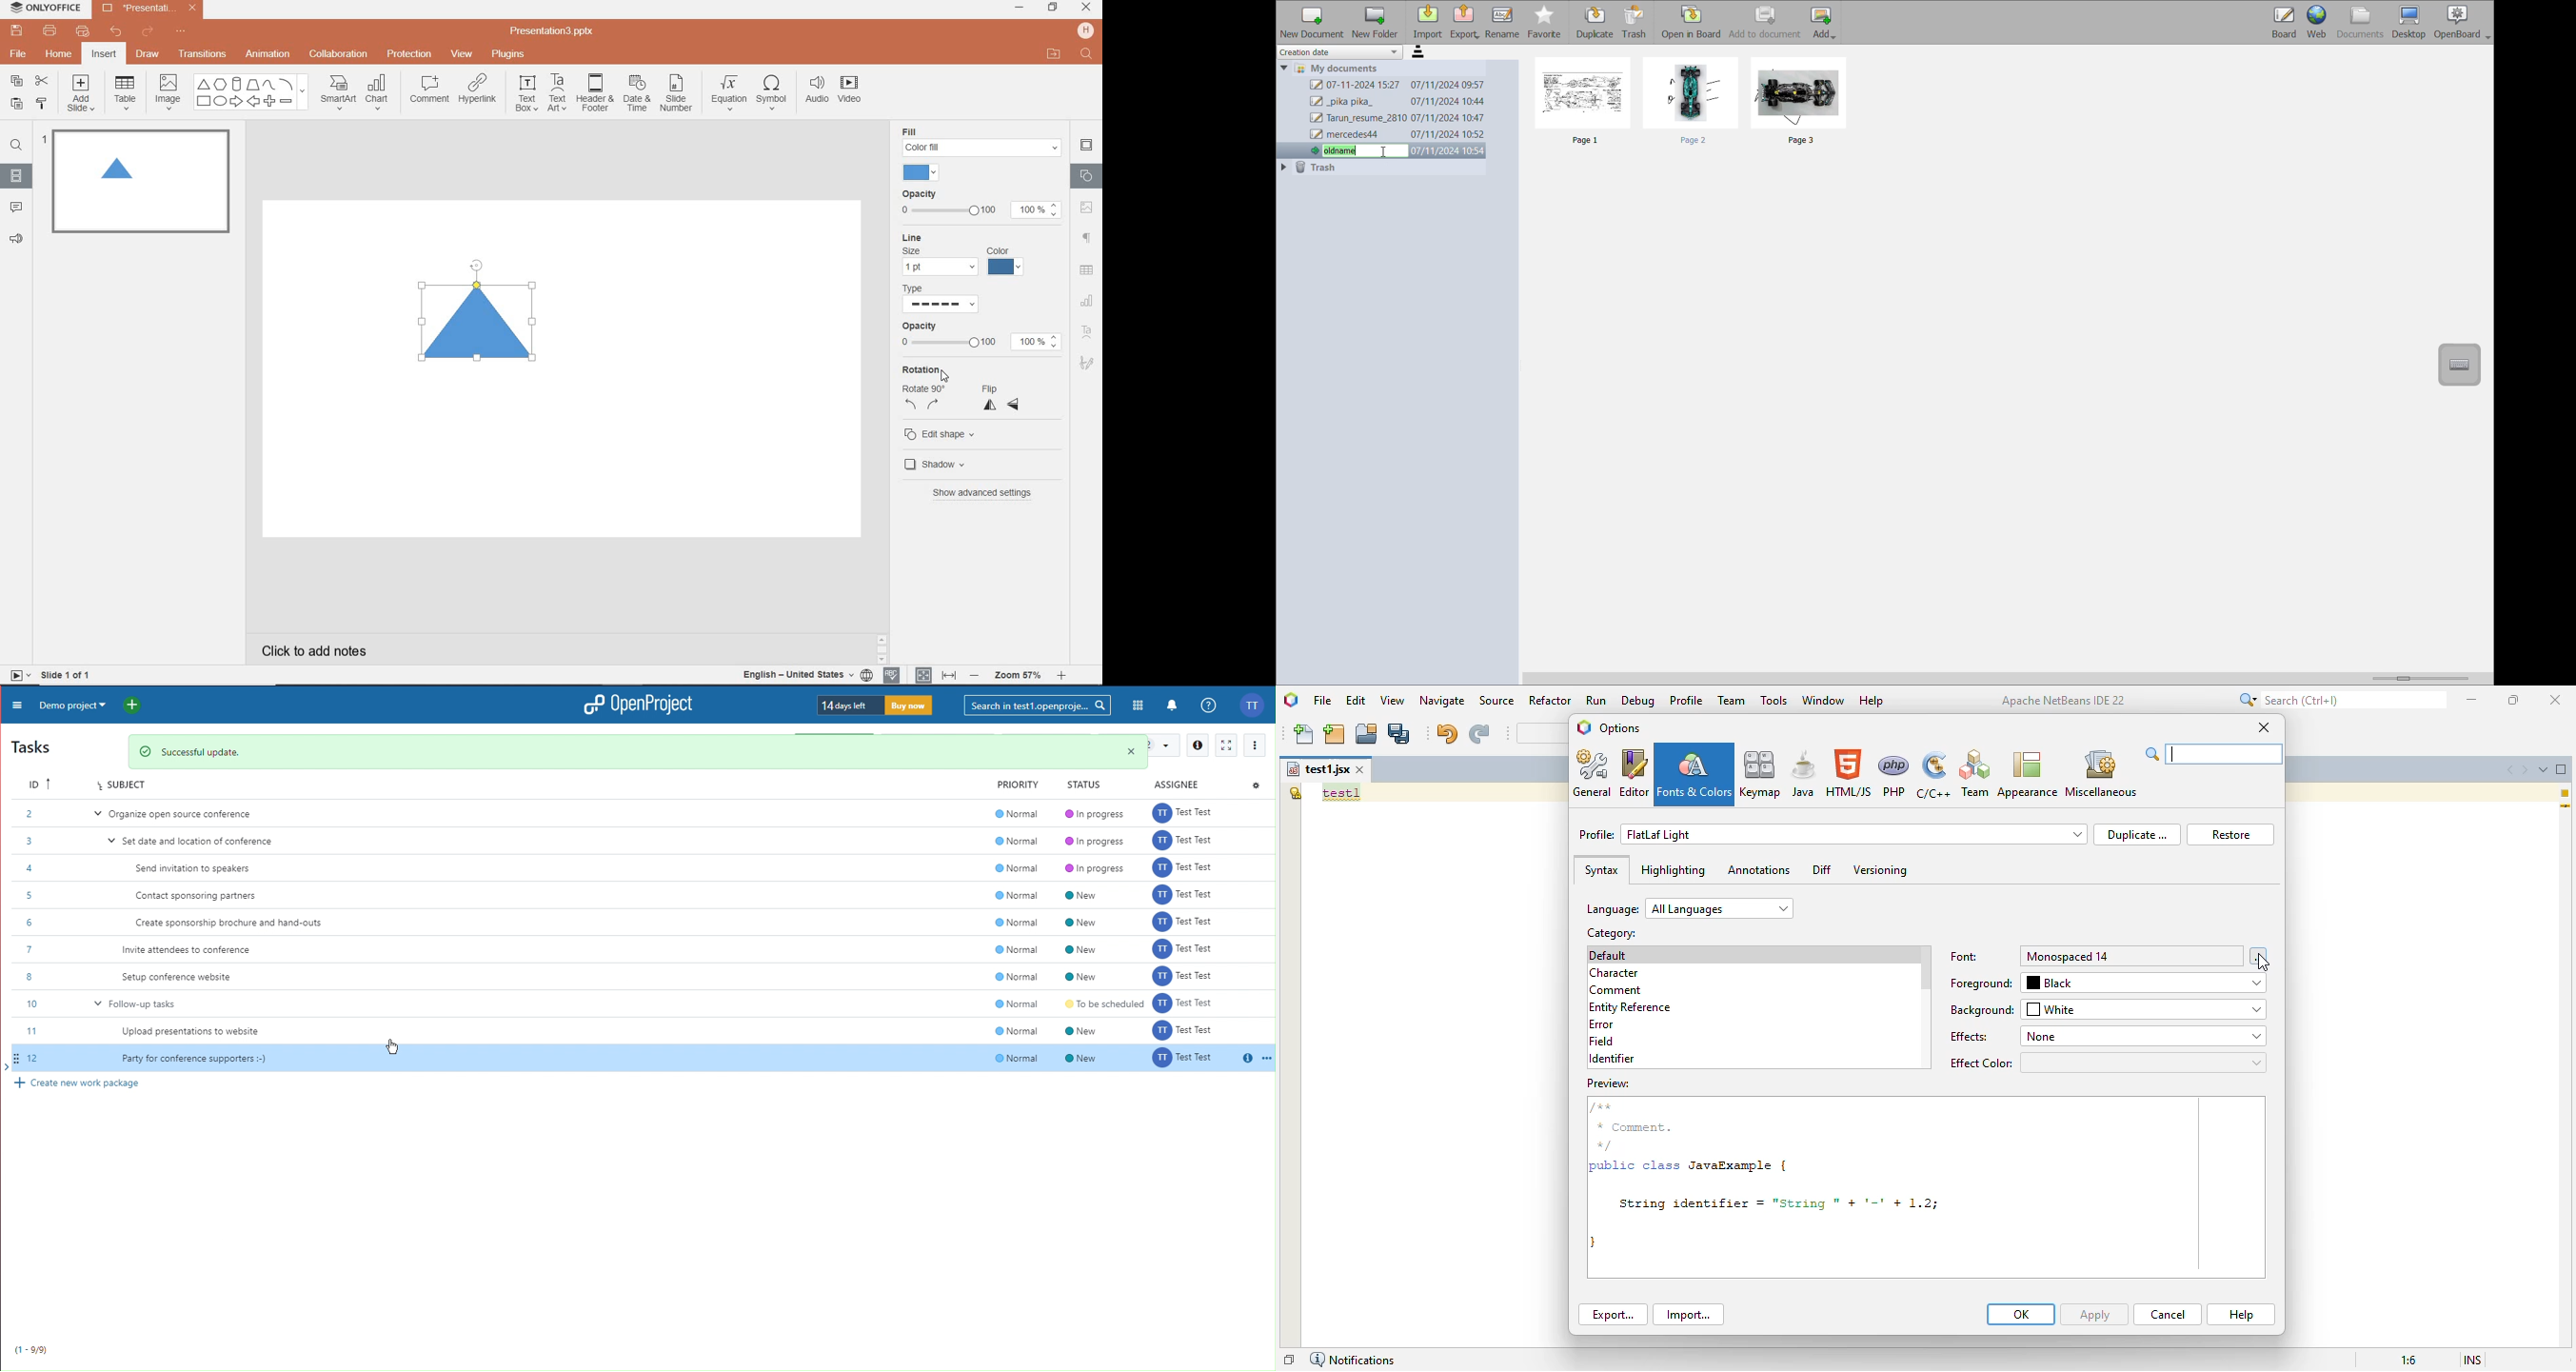 The width and height of the screenshot is (2576, 1372). Describe the element at coordinates (944, 436) in the screenshot. I see `edit shape` at that location.